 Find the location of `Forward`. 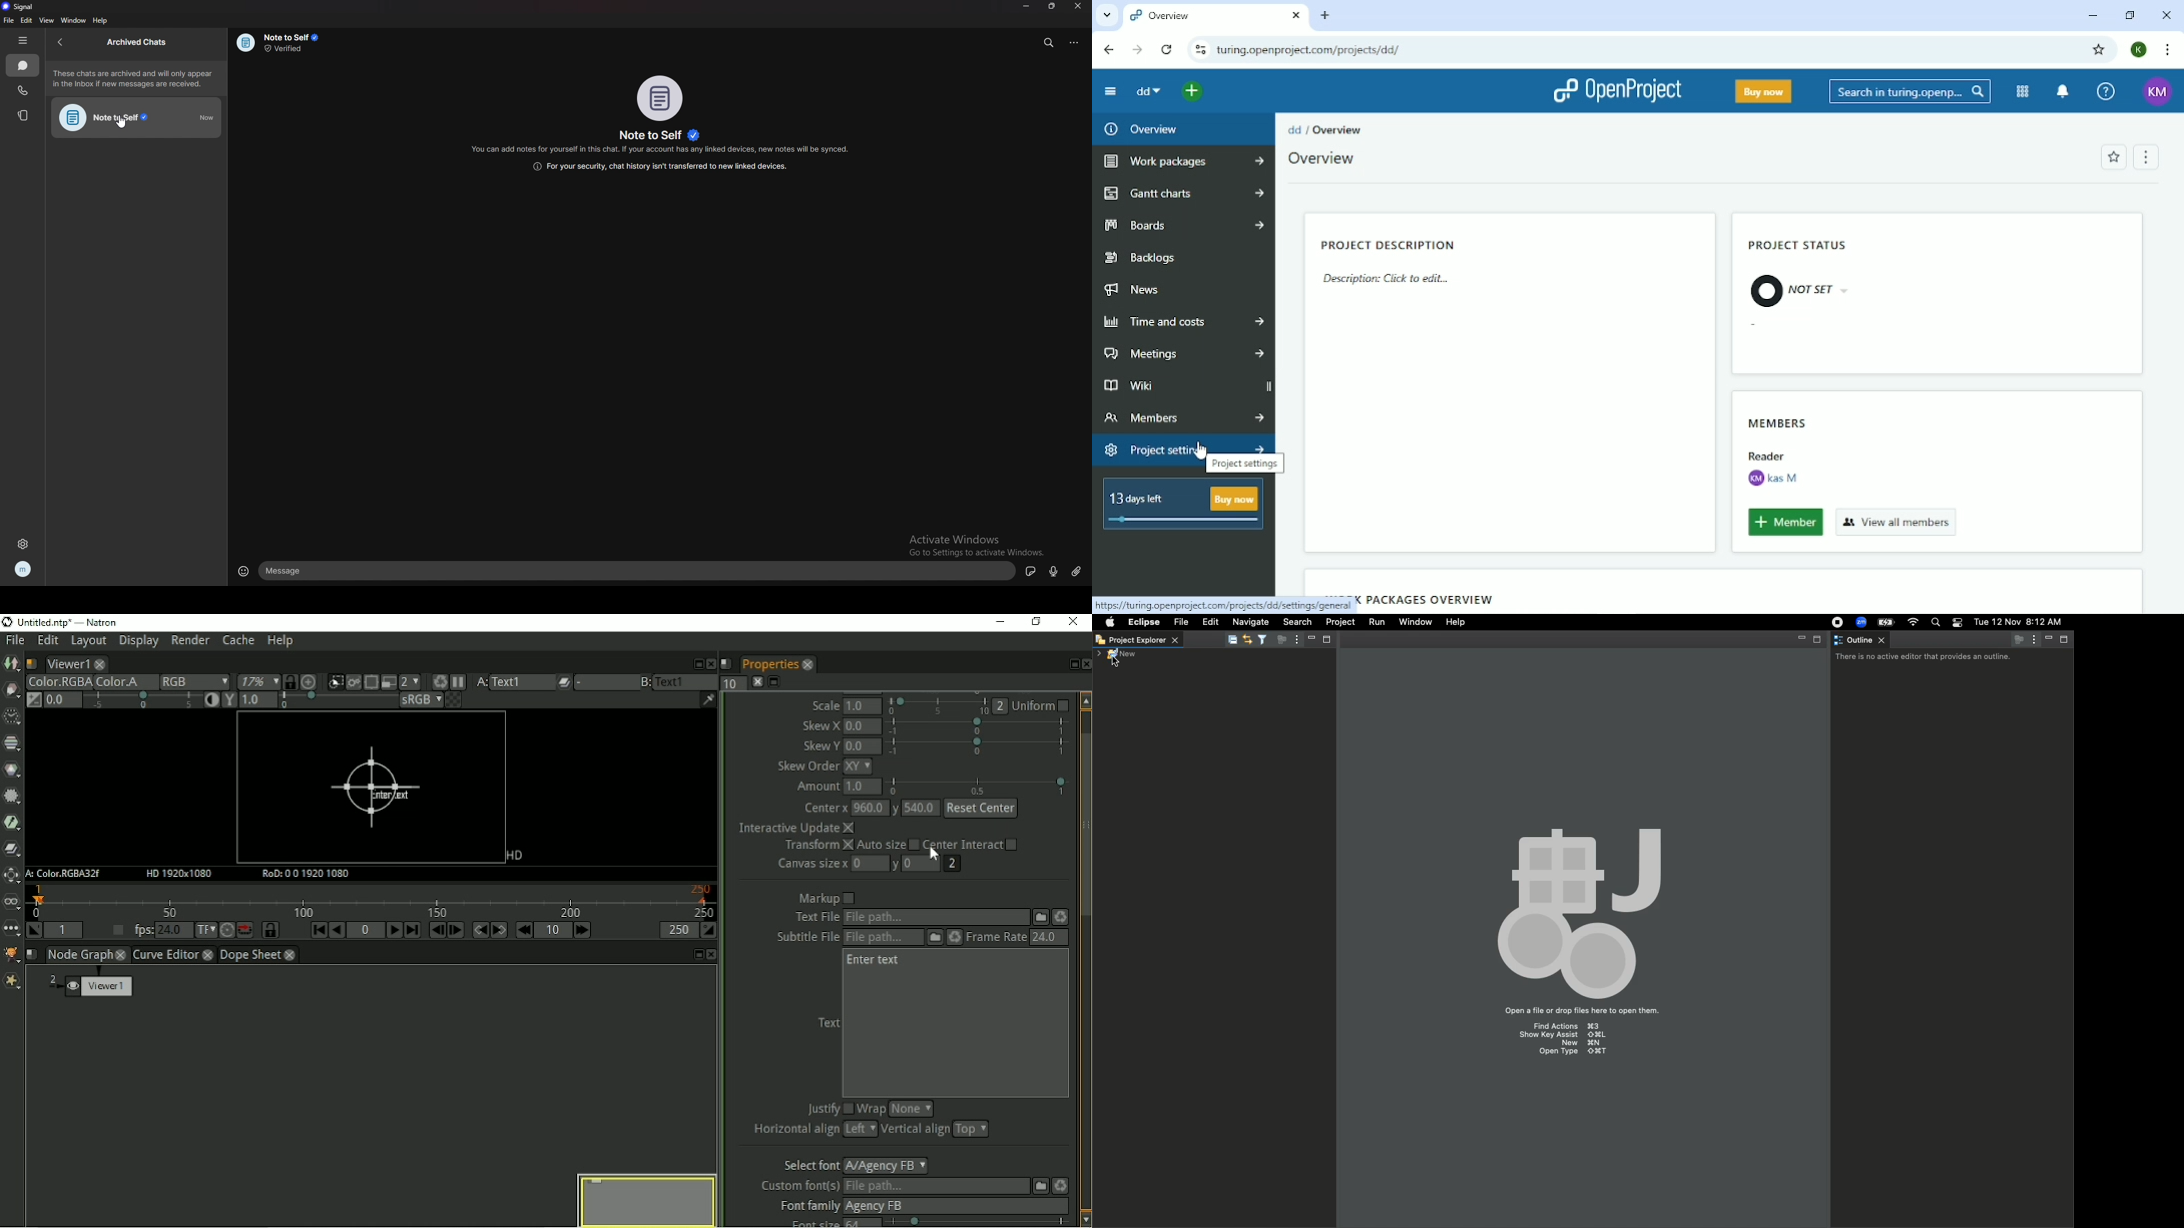

Forward is located at coordinates (1137, 51).